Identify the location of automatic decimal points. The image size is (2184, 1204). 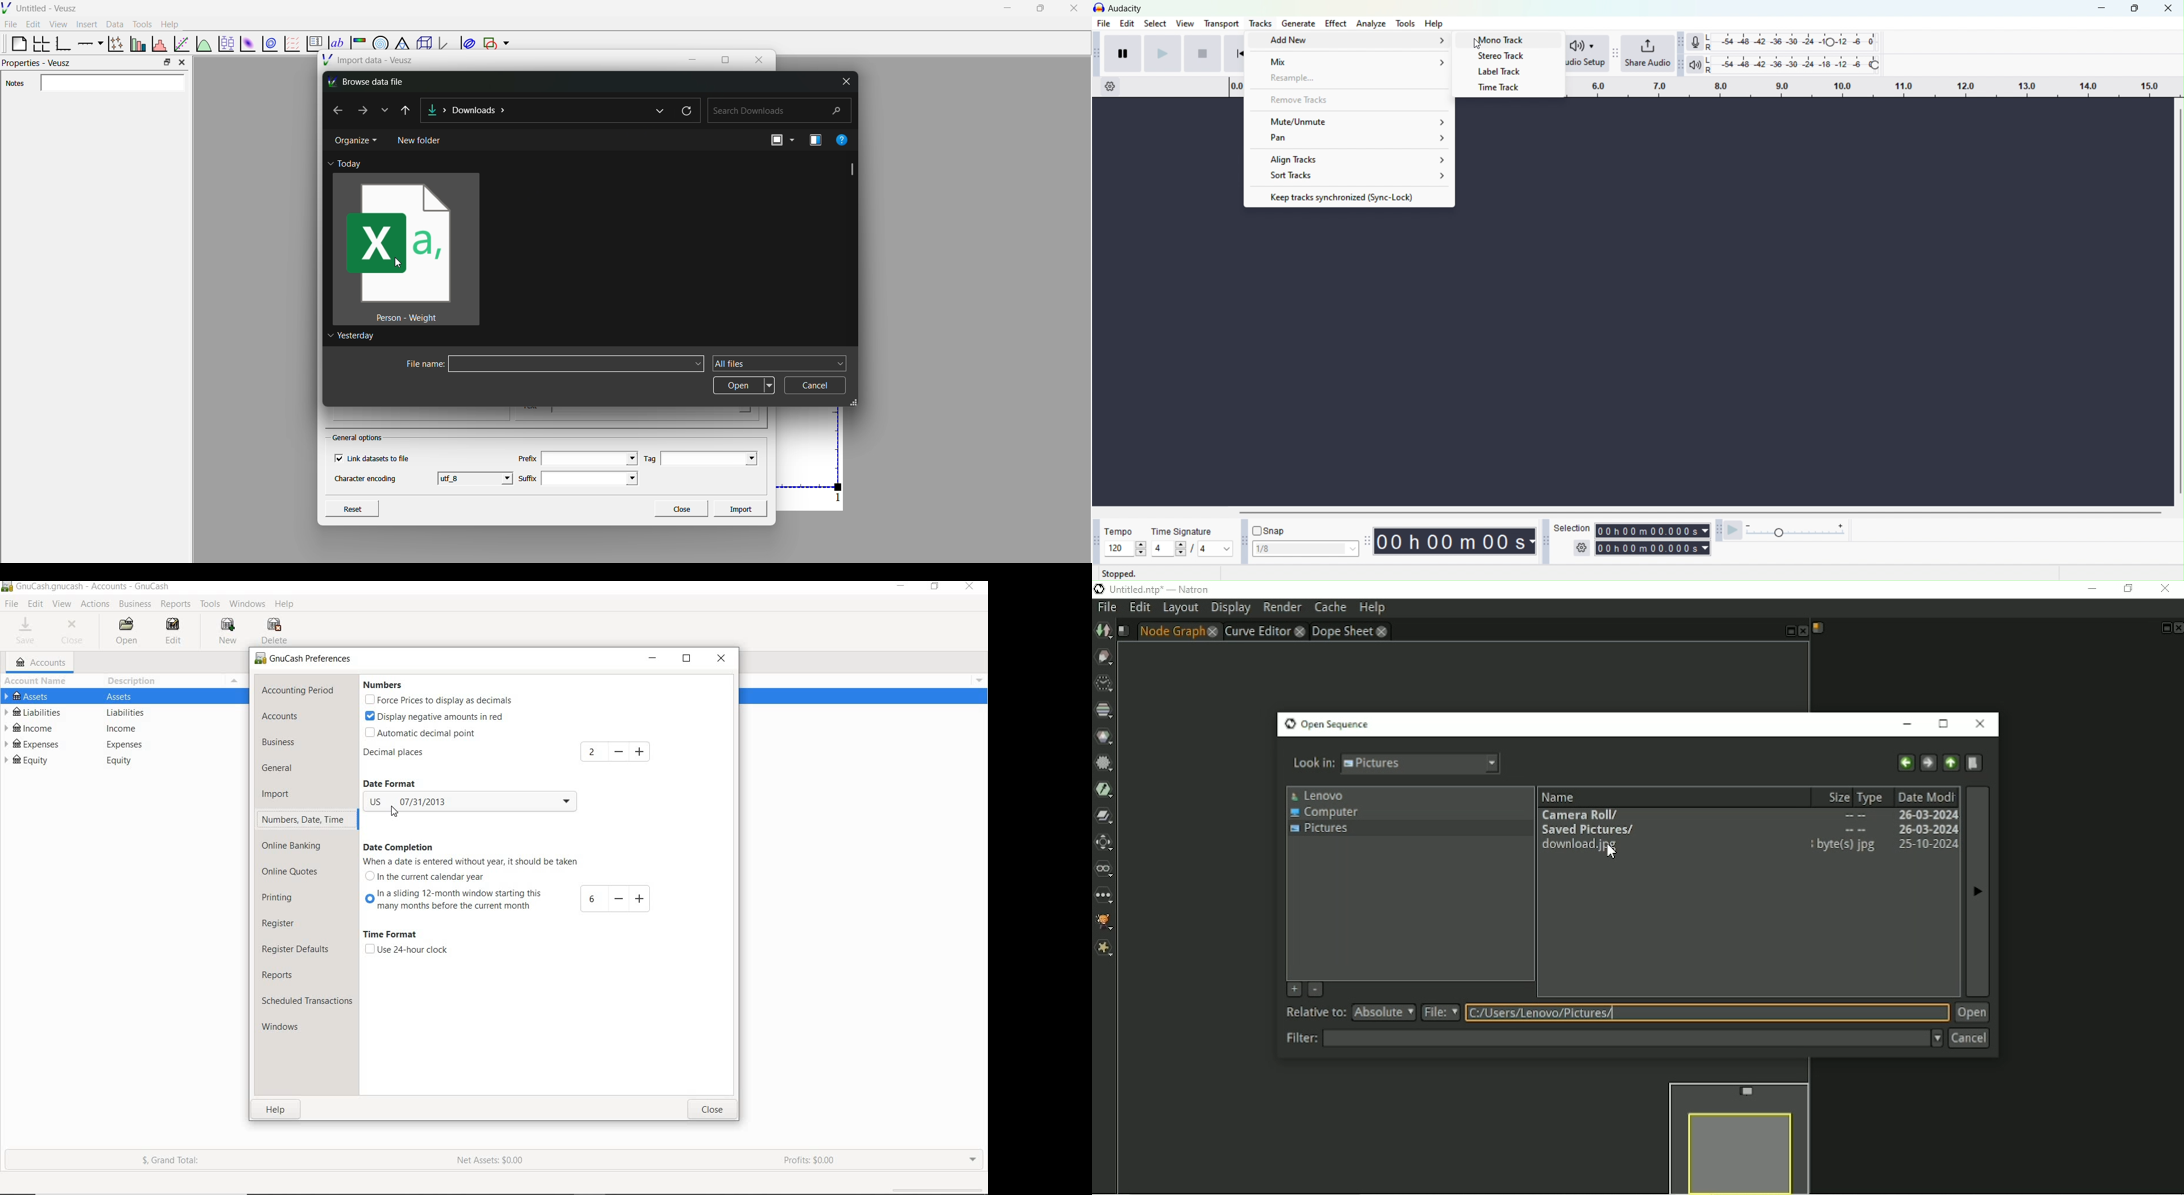
(422, 734).